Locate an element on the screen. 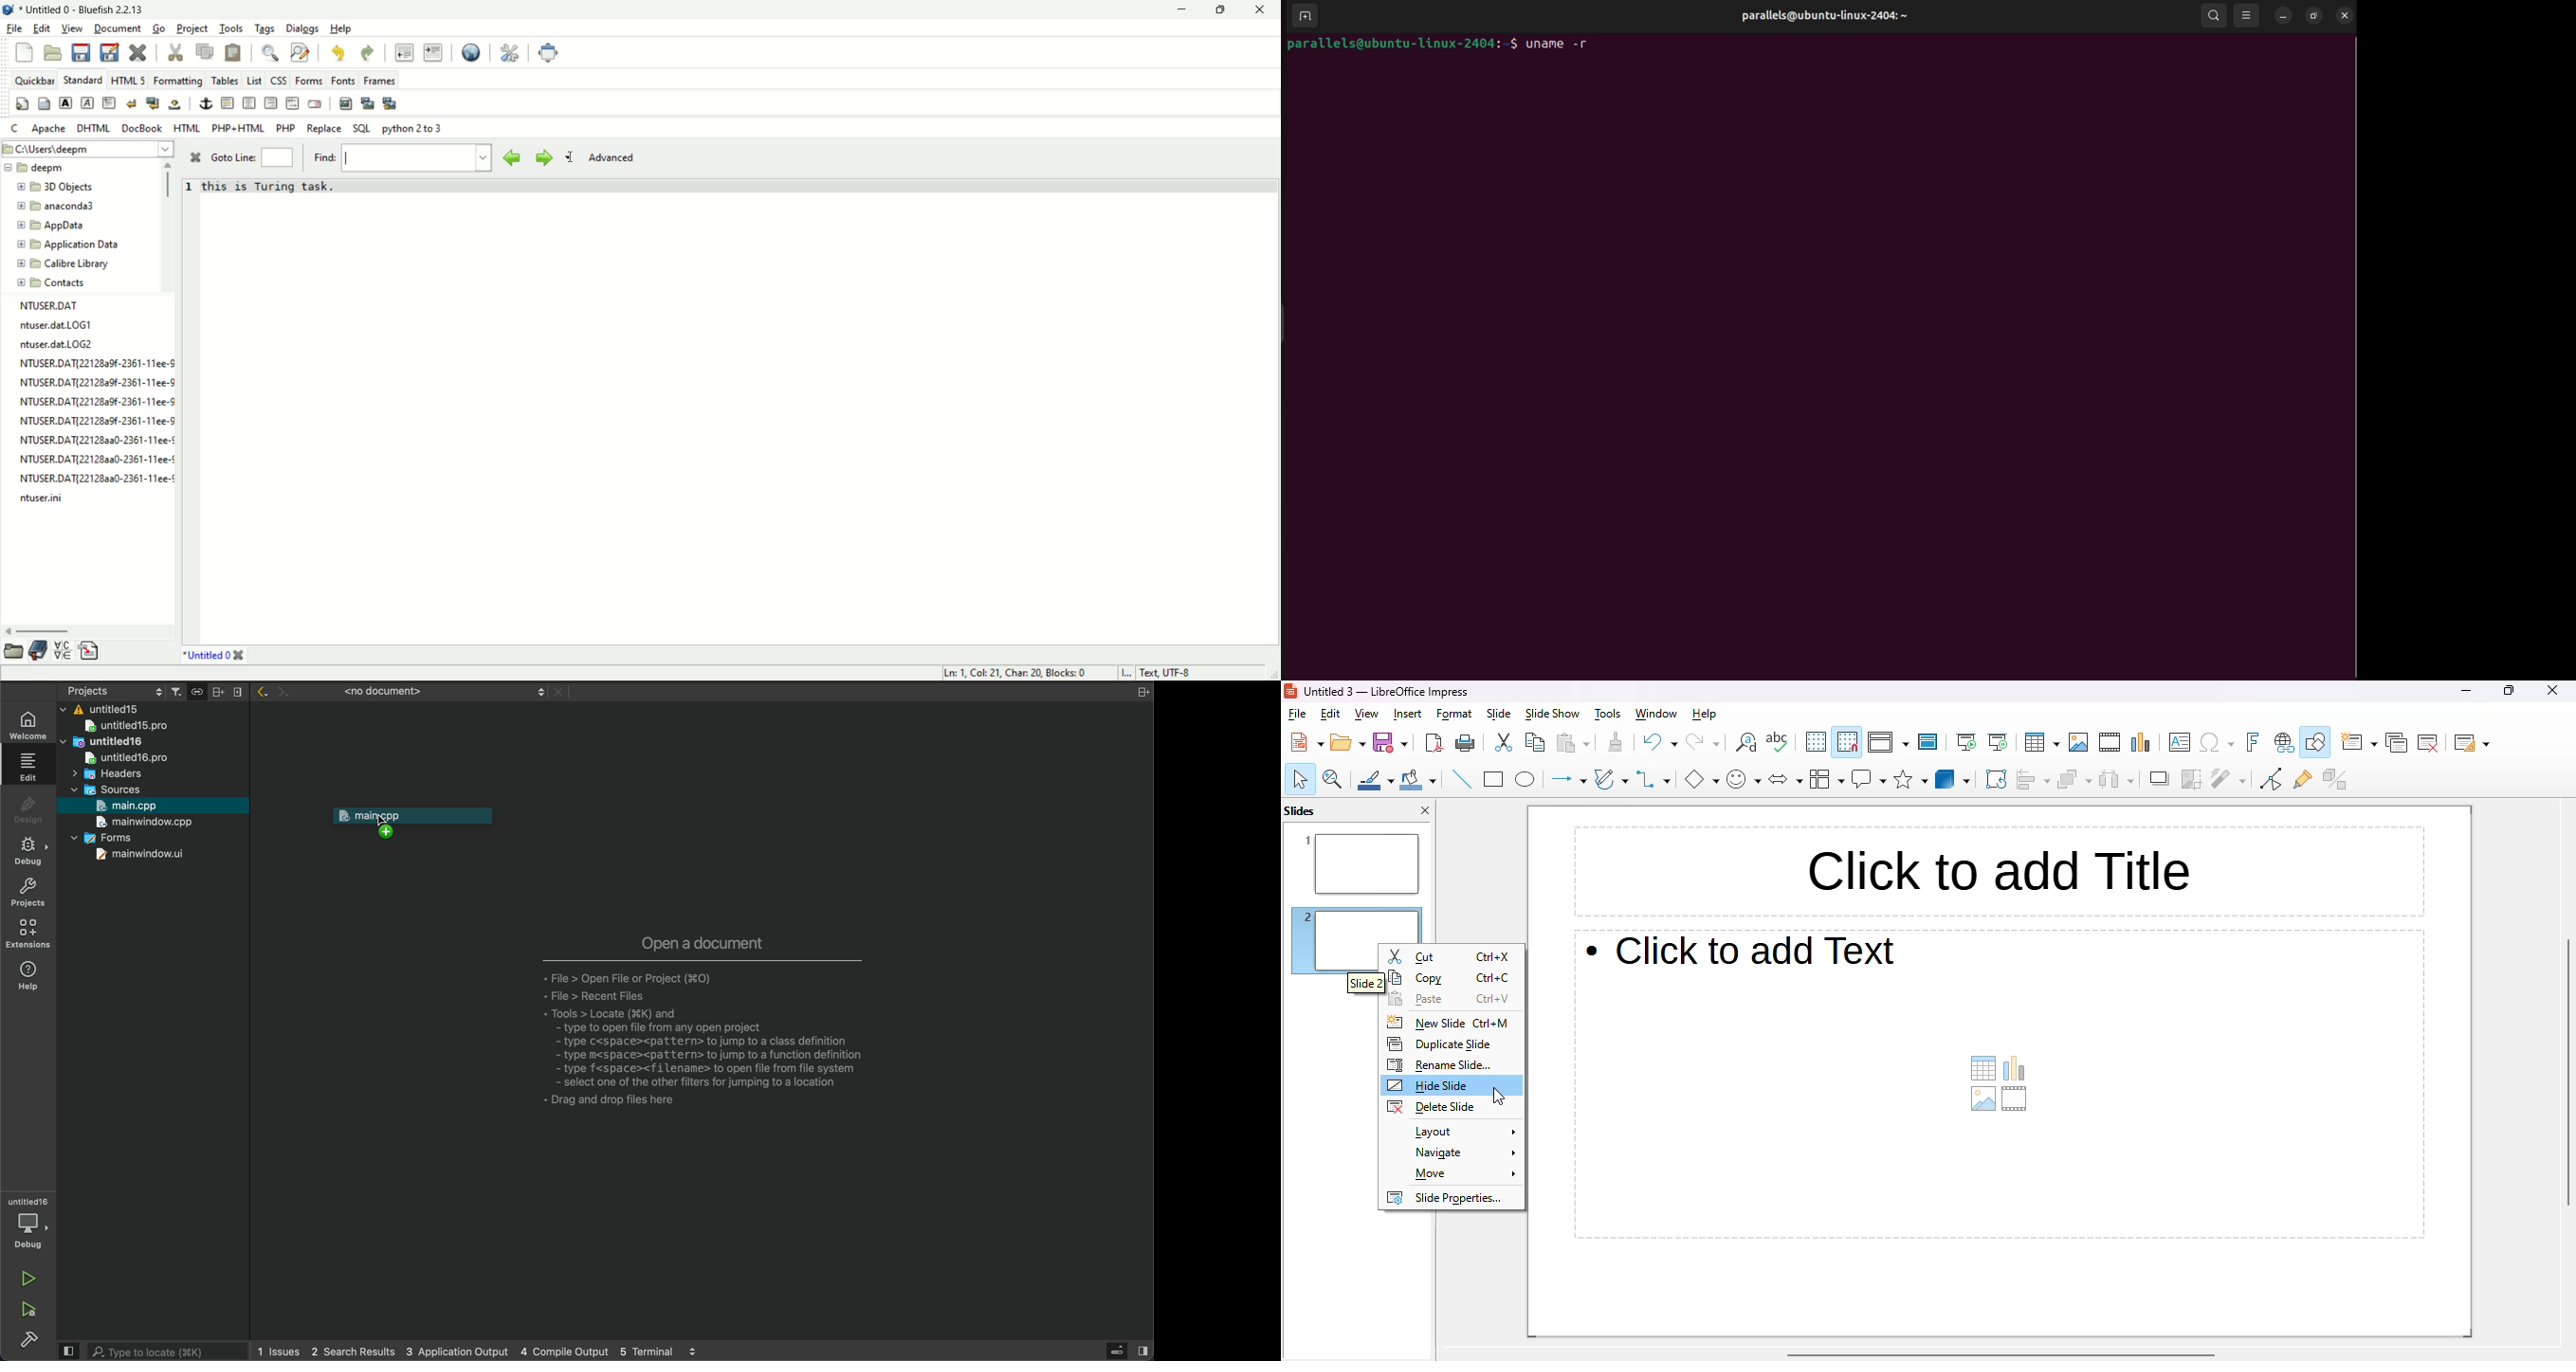 The image size is (2576, 1372). 3D Objects is located at coordinates (61, 188).